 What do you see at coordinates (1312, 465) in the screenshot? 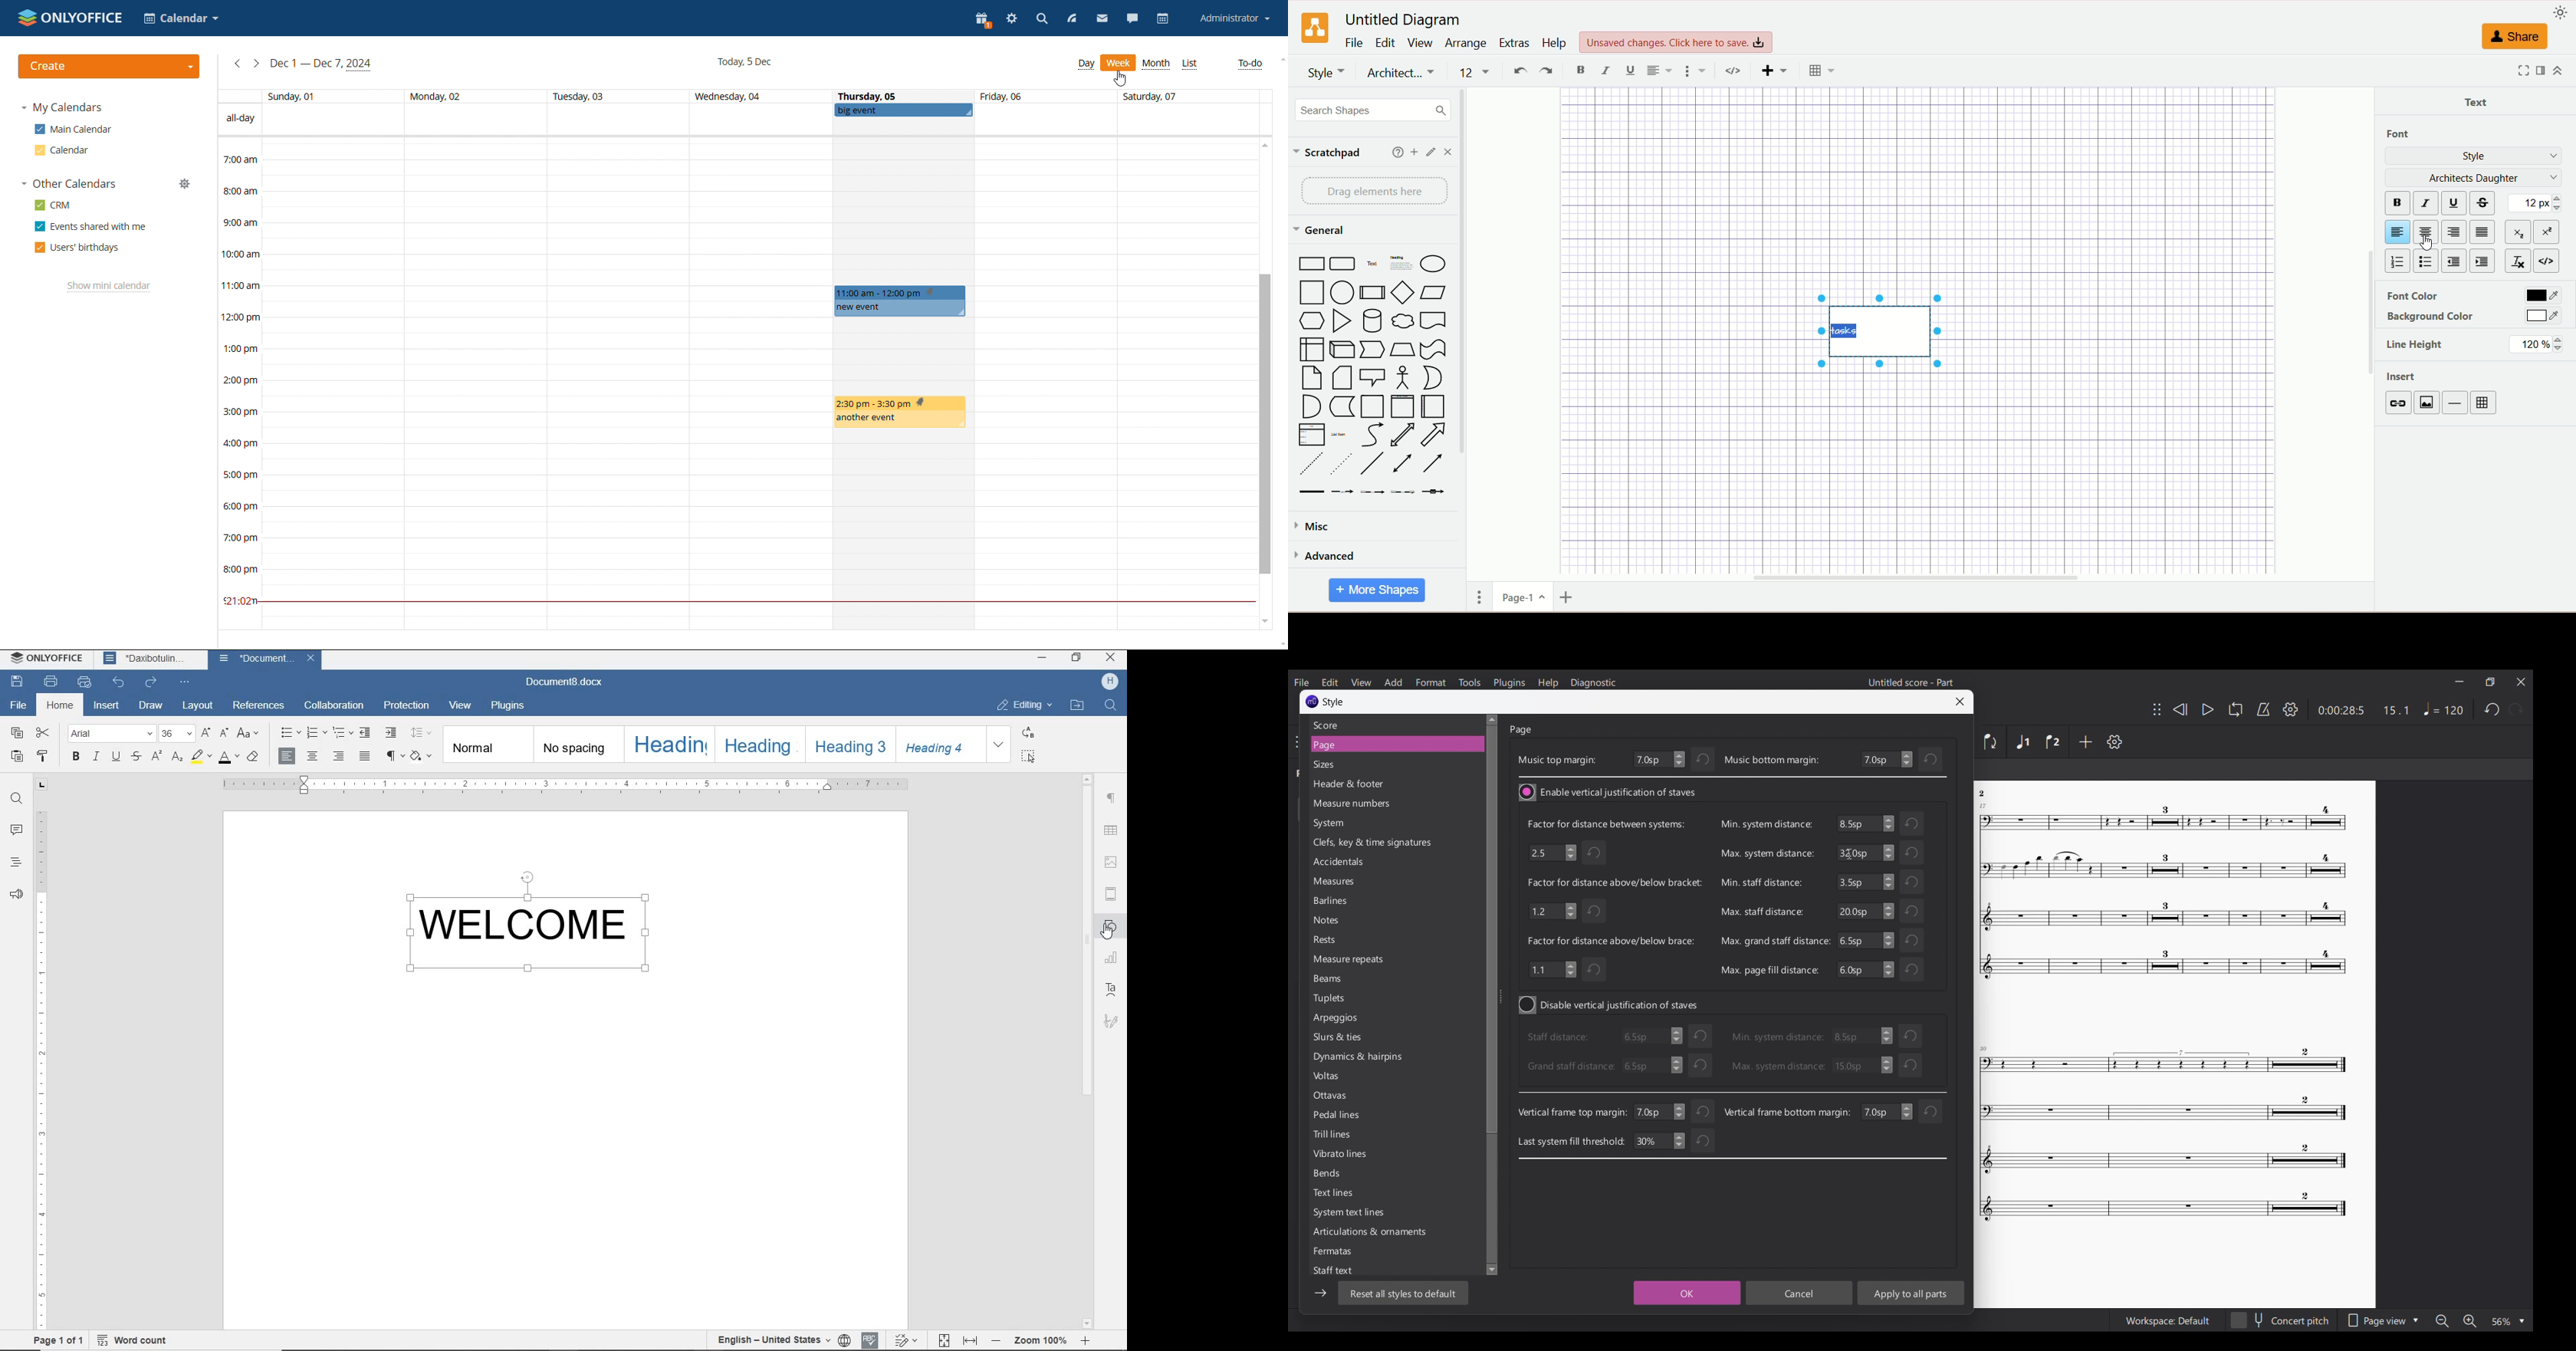
I see `Dotted Line` at bounding box center [1312, 465].